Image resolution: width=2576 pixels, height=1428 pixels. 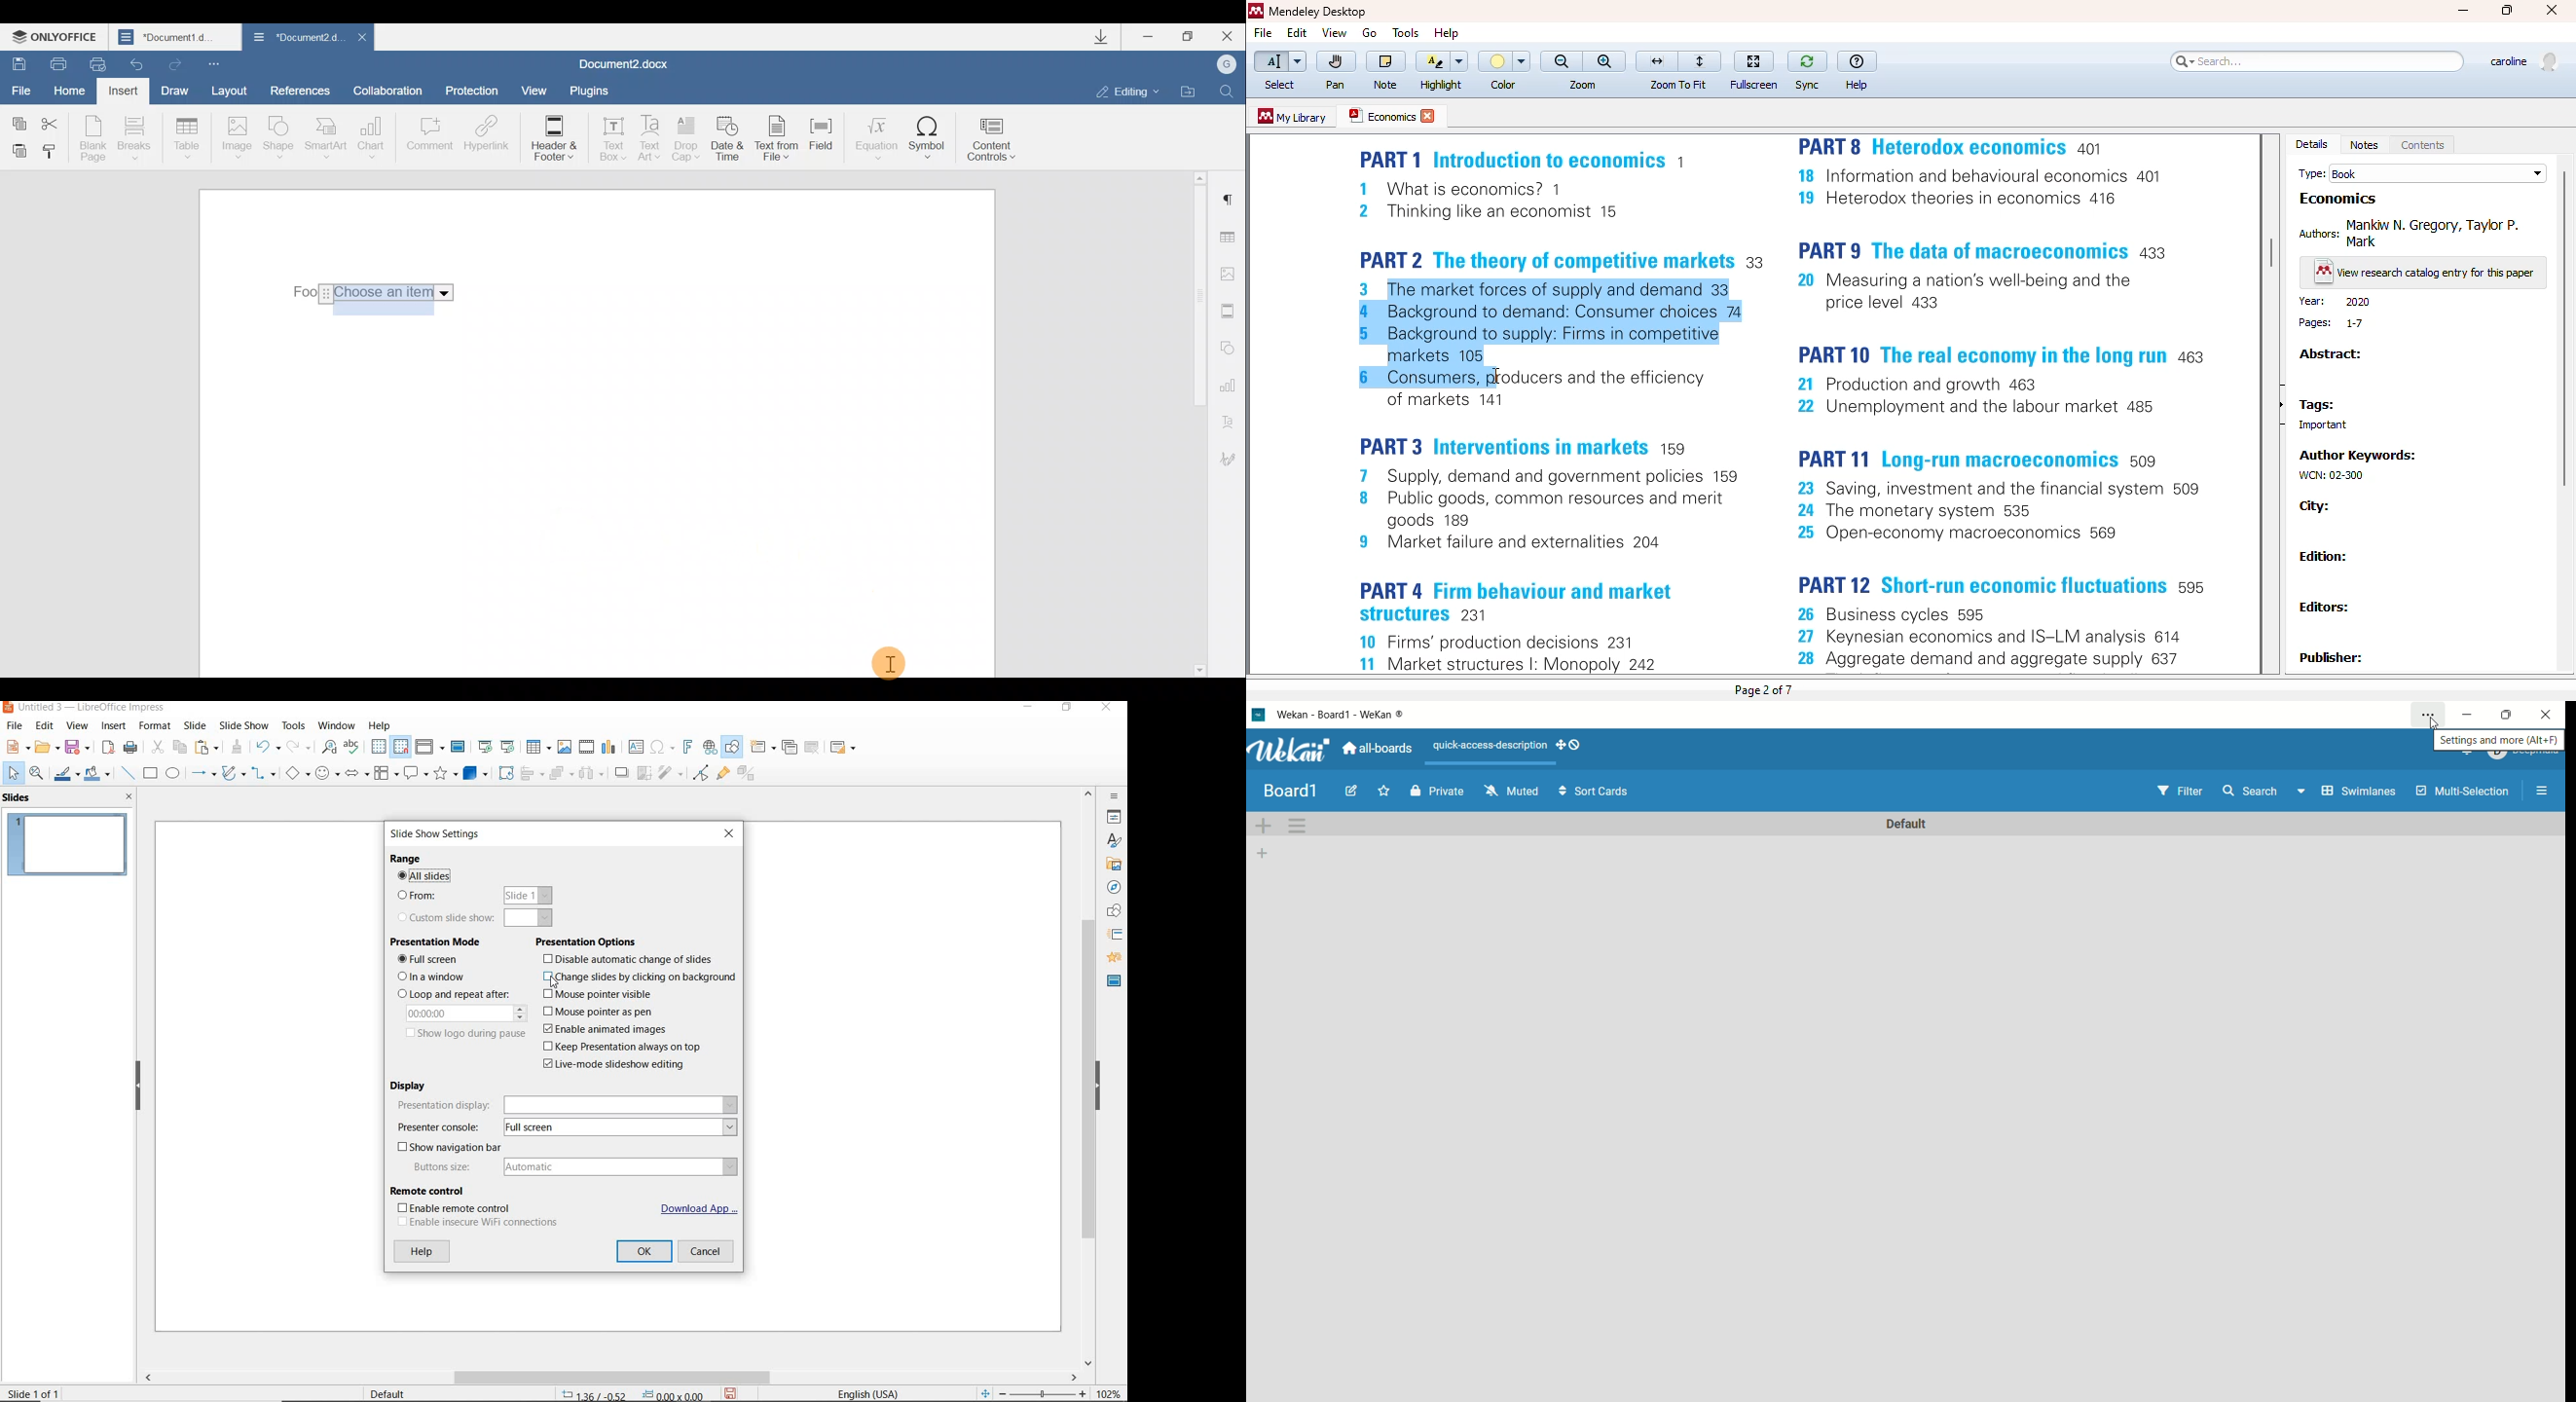 What do you see at coordinates (1512, 789) in the screenshot?
I see `muted` at bounding box center [1512, 789].